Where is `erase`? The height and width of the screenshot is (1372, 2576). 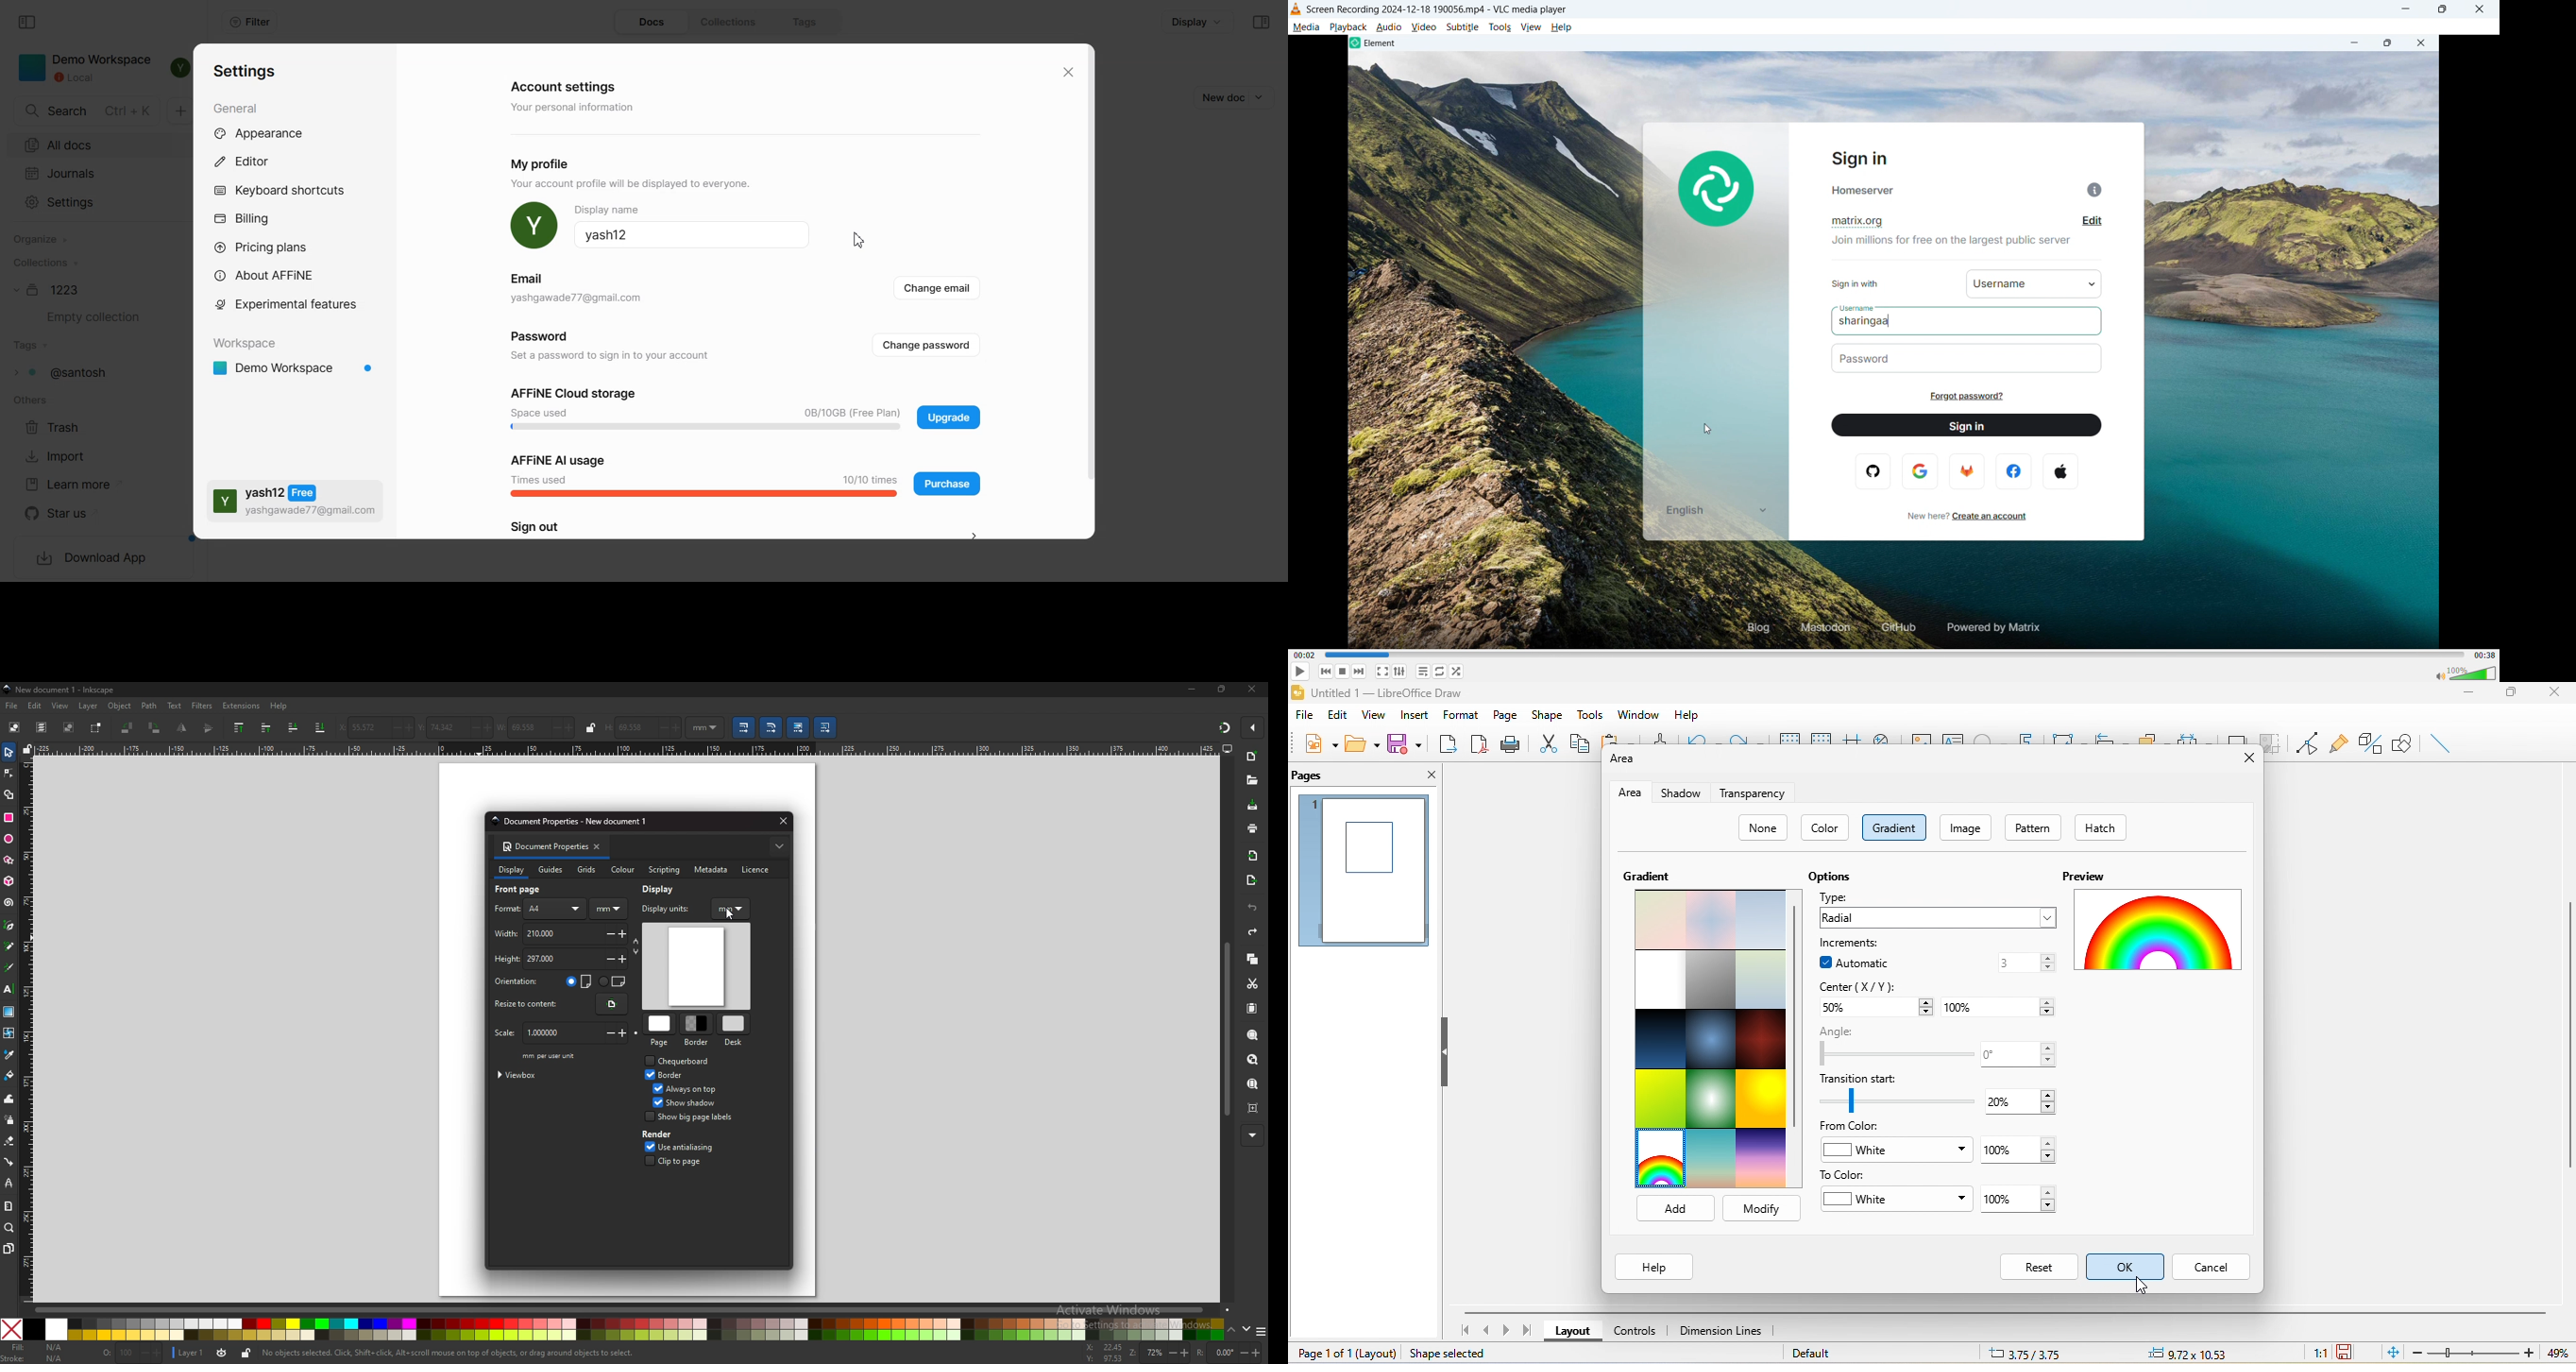
erase is located at coordinates (9, 1140).